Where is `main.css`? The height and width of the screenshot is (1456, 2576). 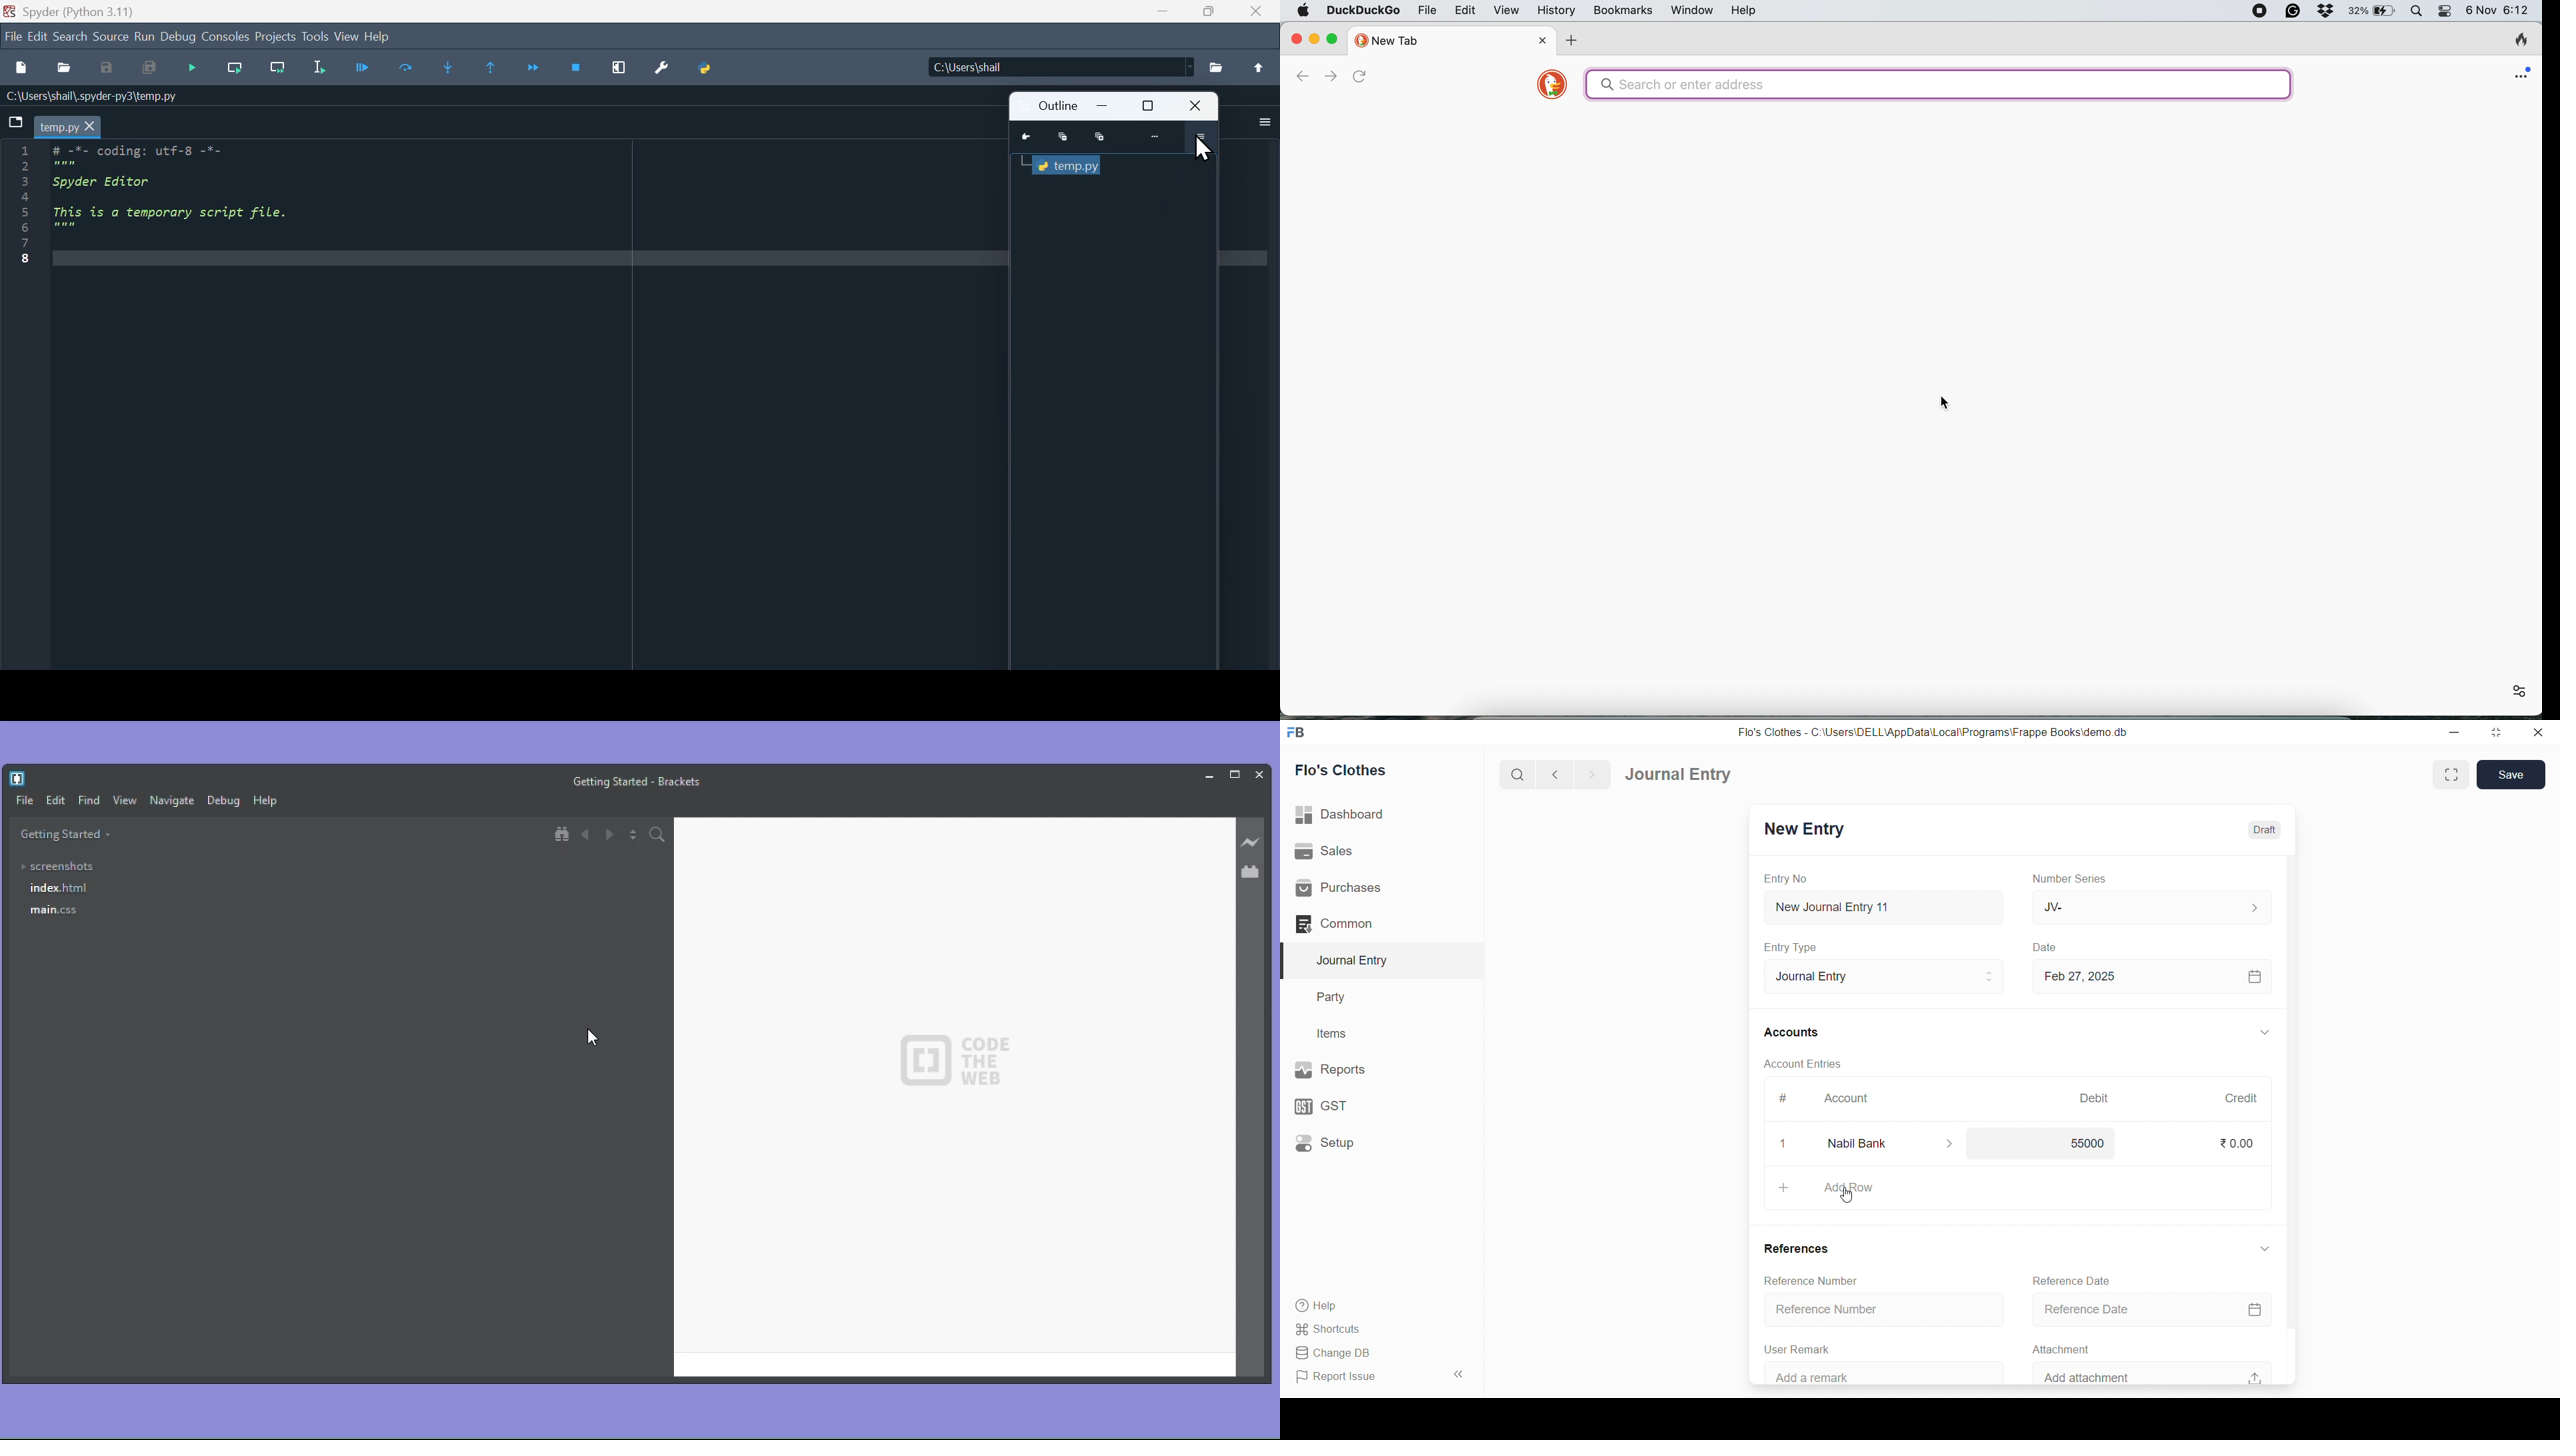 main.css is located at coordinates (54, 910).